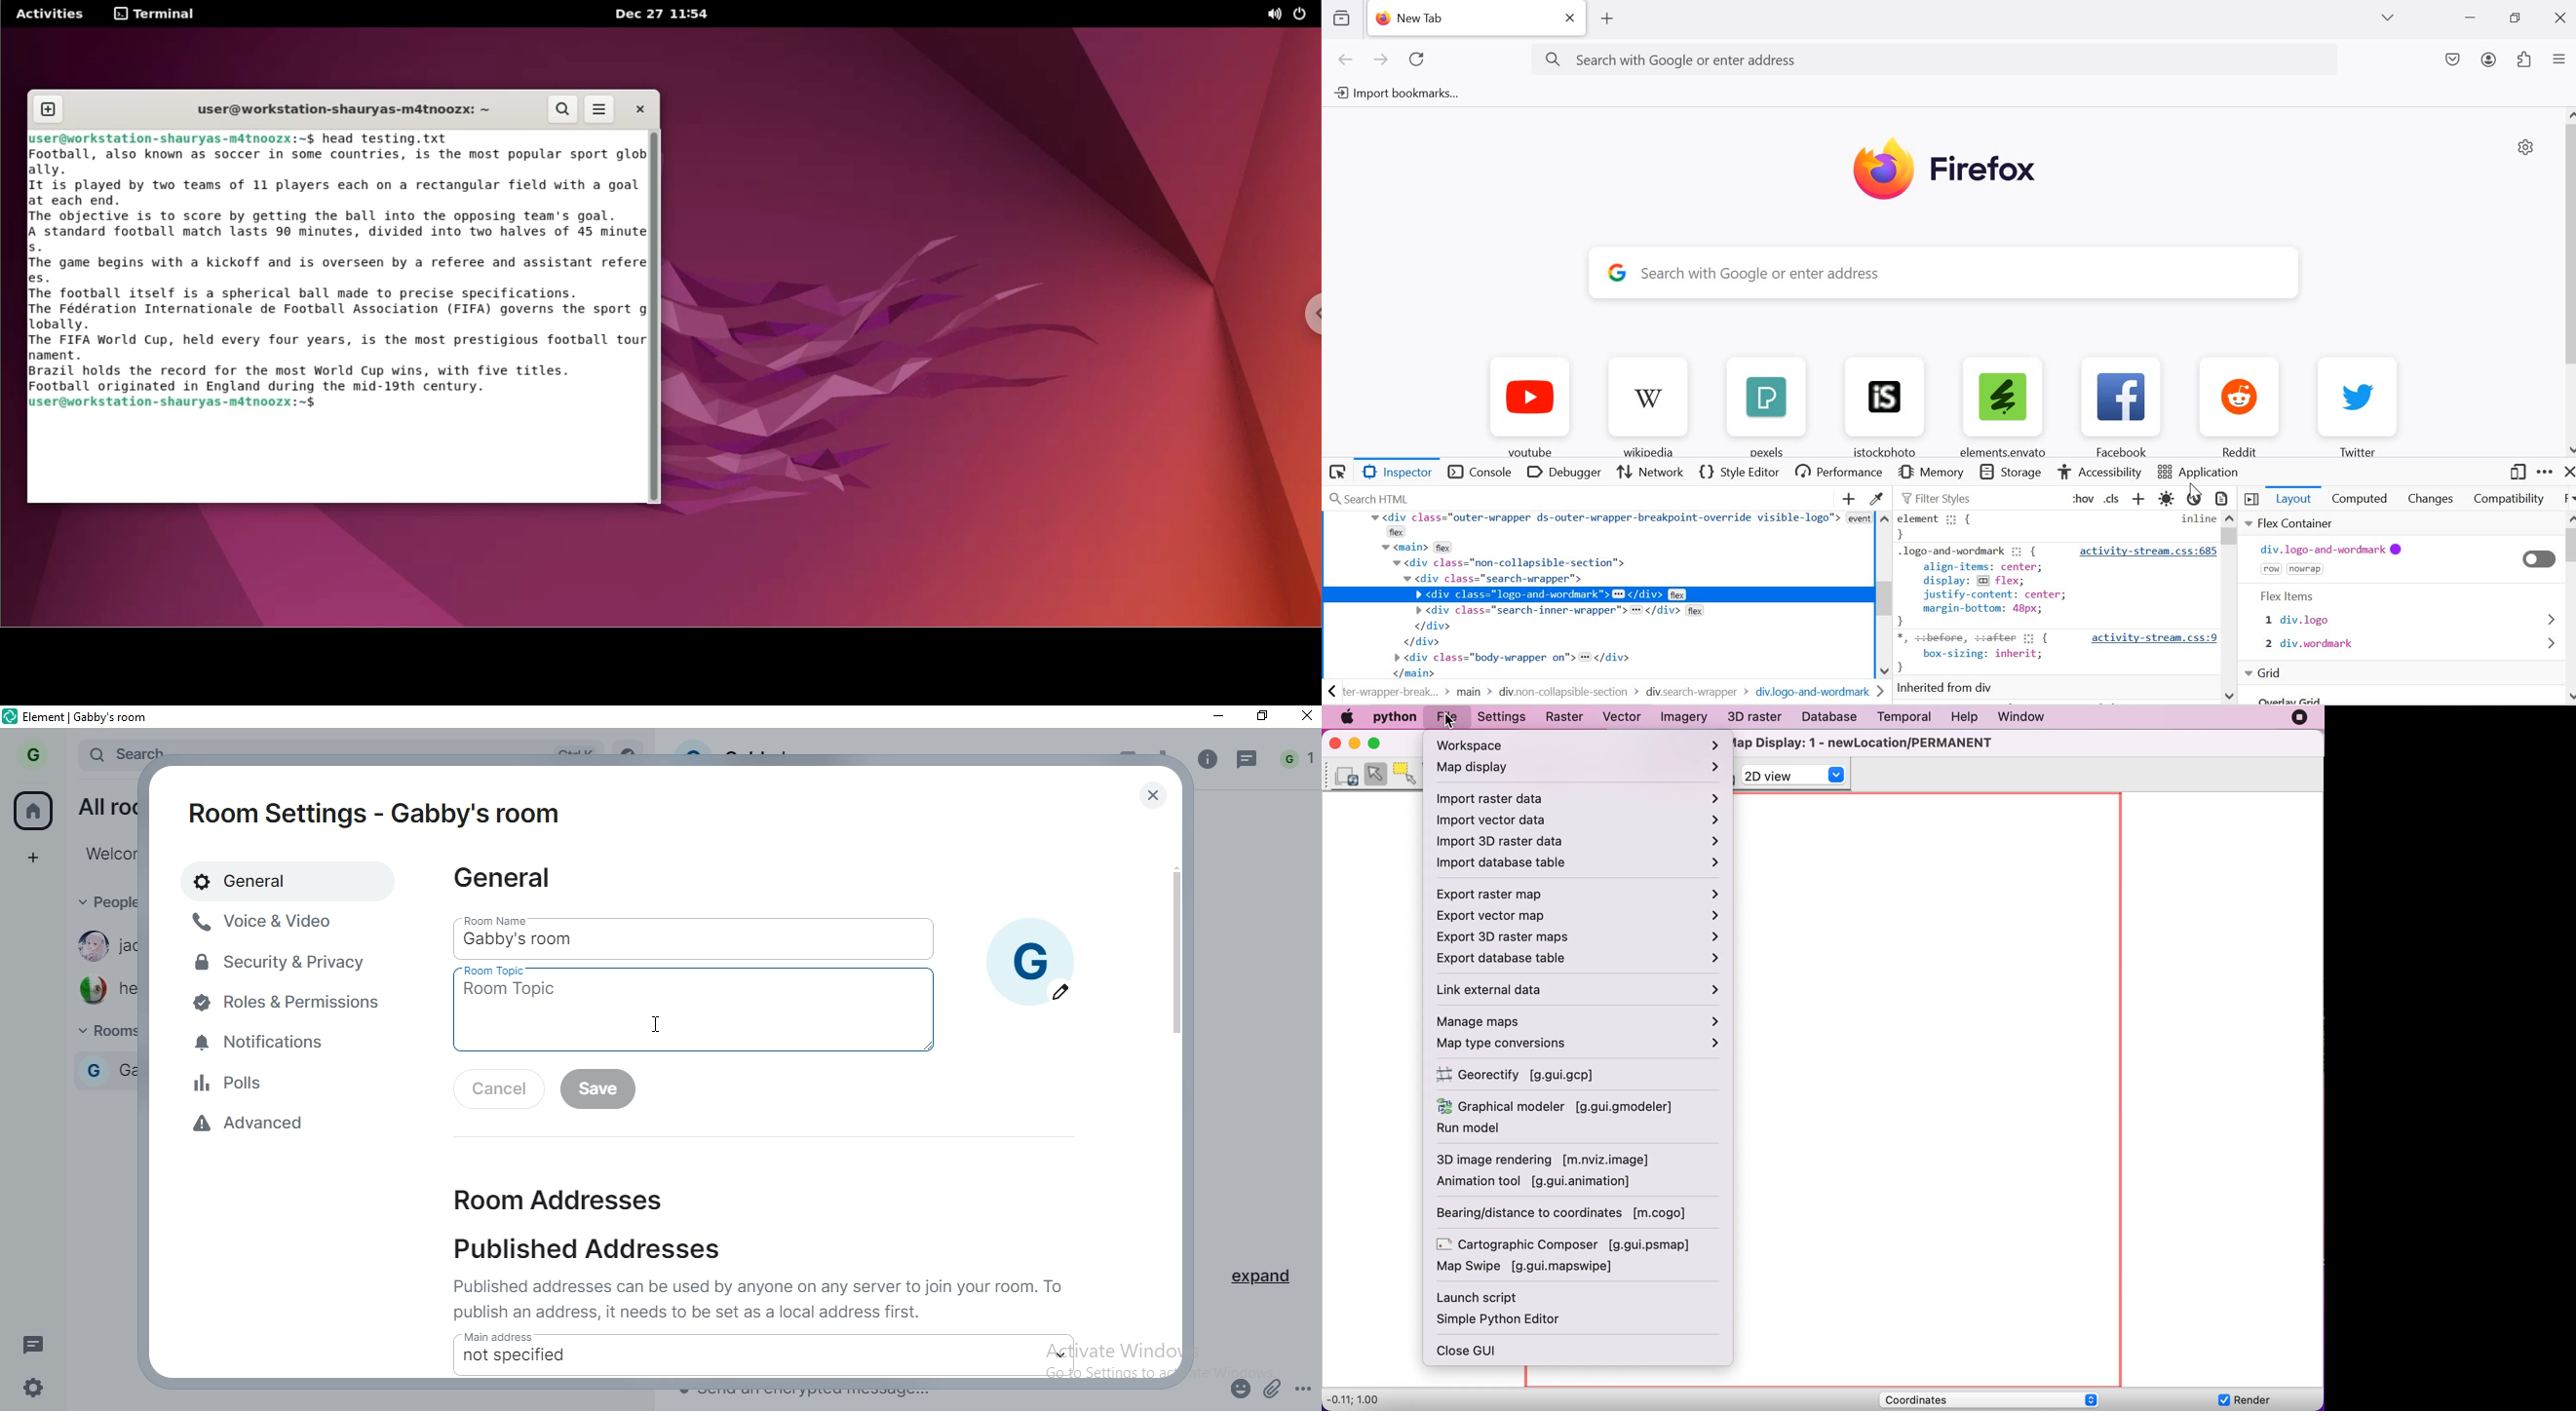  I want to click on GRAB A COLOR FROM THE PAGE, so click(1877, 499).